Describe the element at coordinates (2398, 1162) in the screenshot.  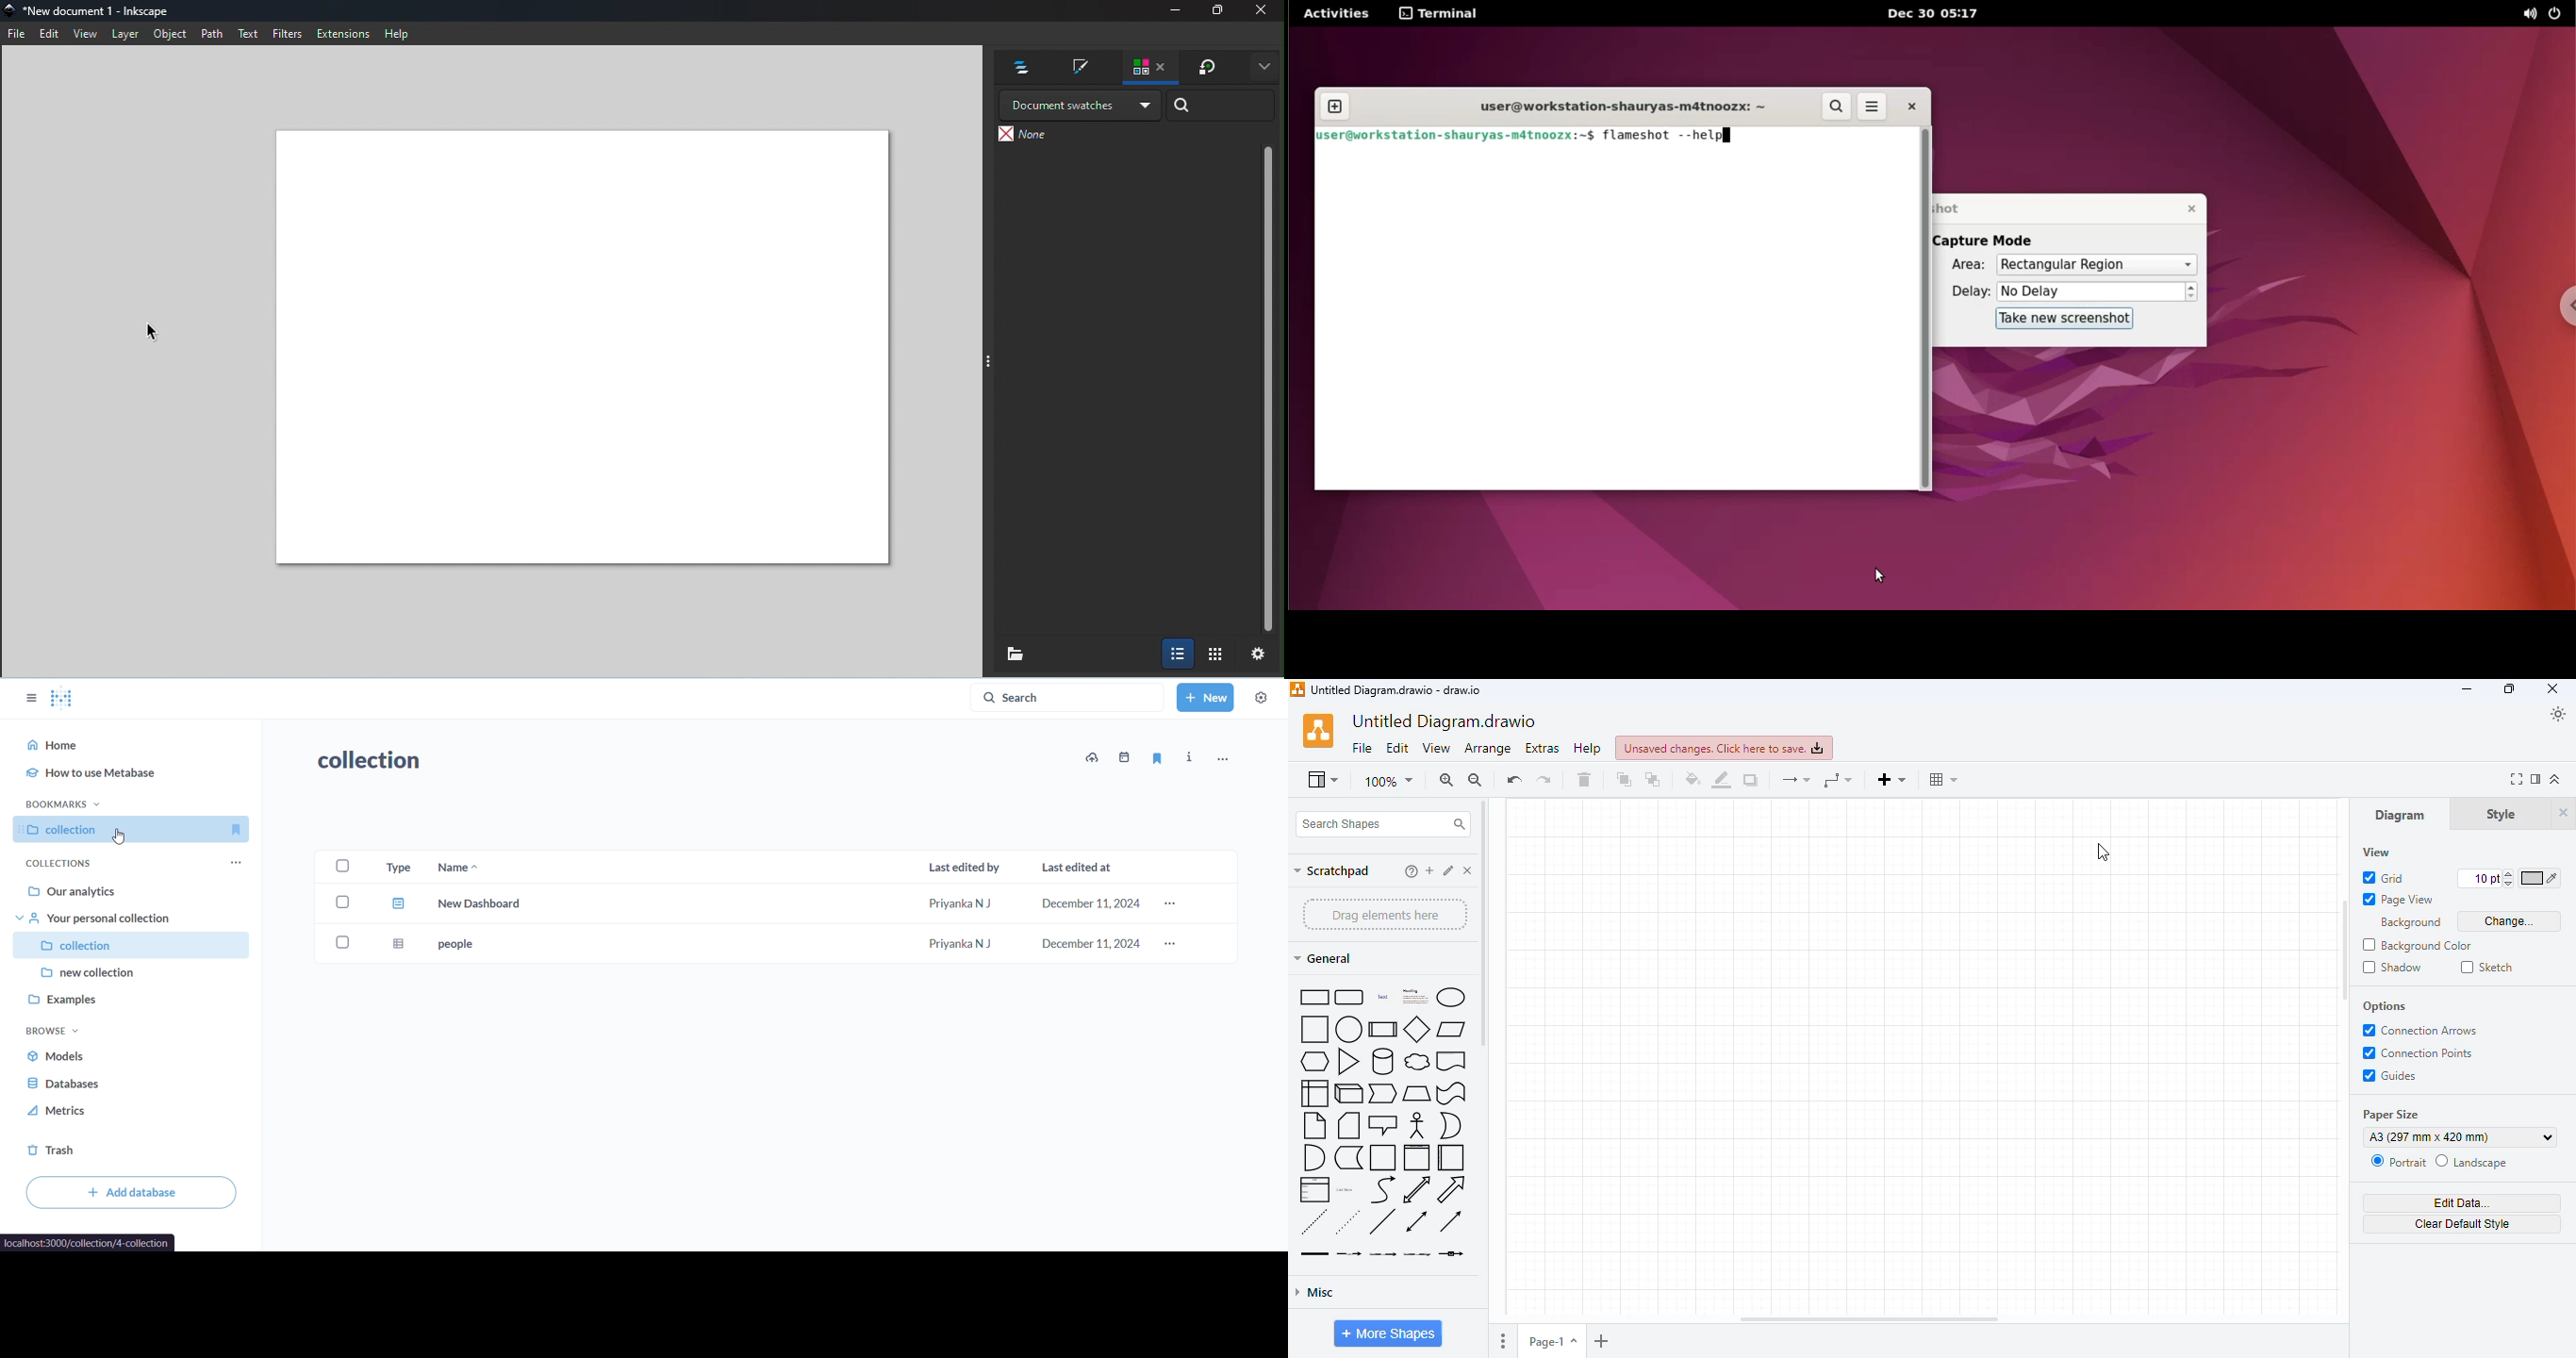
I see `portrait` at that location.